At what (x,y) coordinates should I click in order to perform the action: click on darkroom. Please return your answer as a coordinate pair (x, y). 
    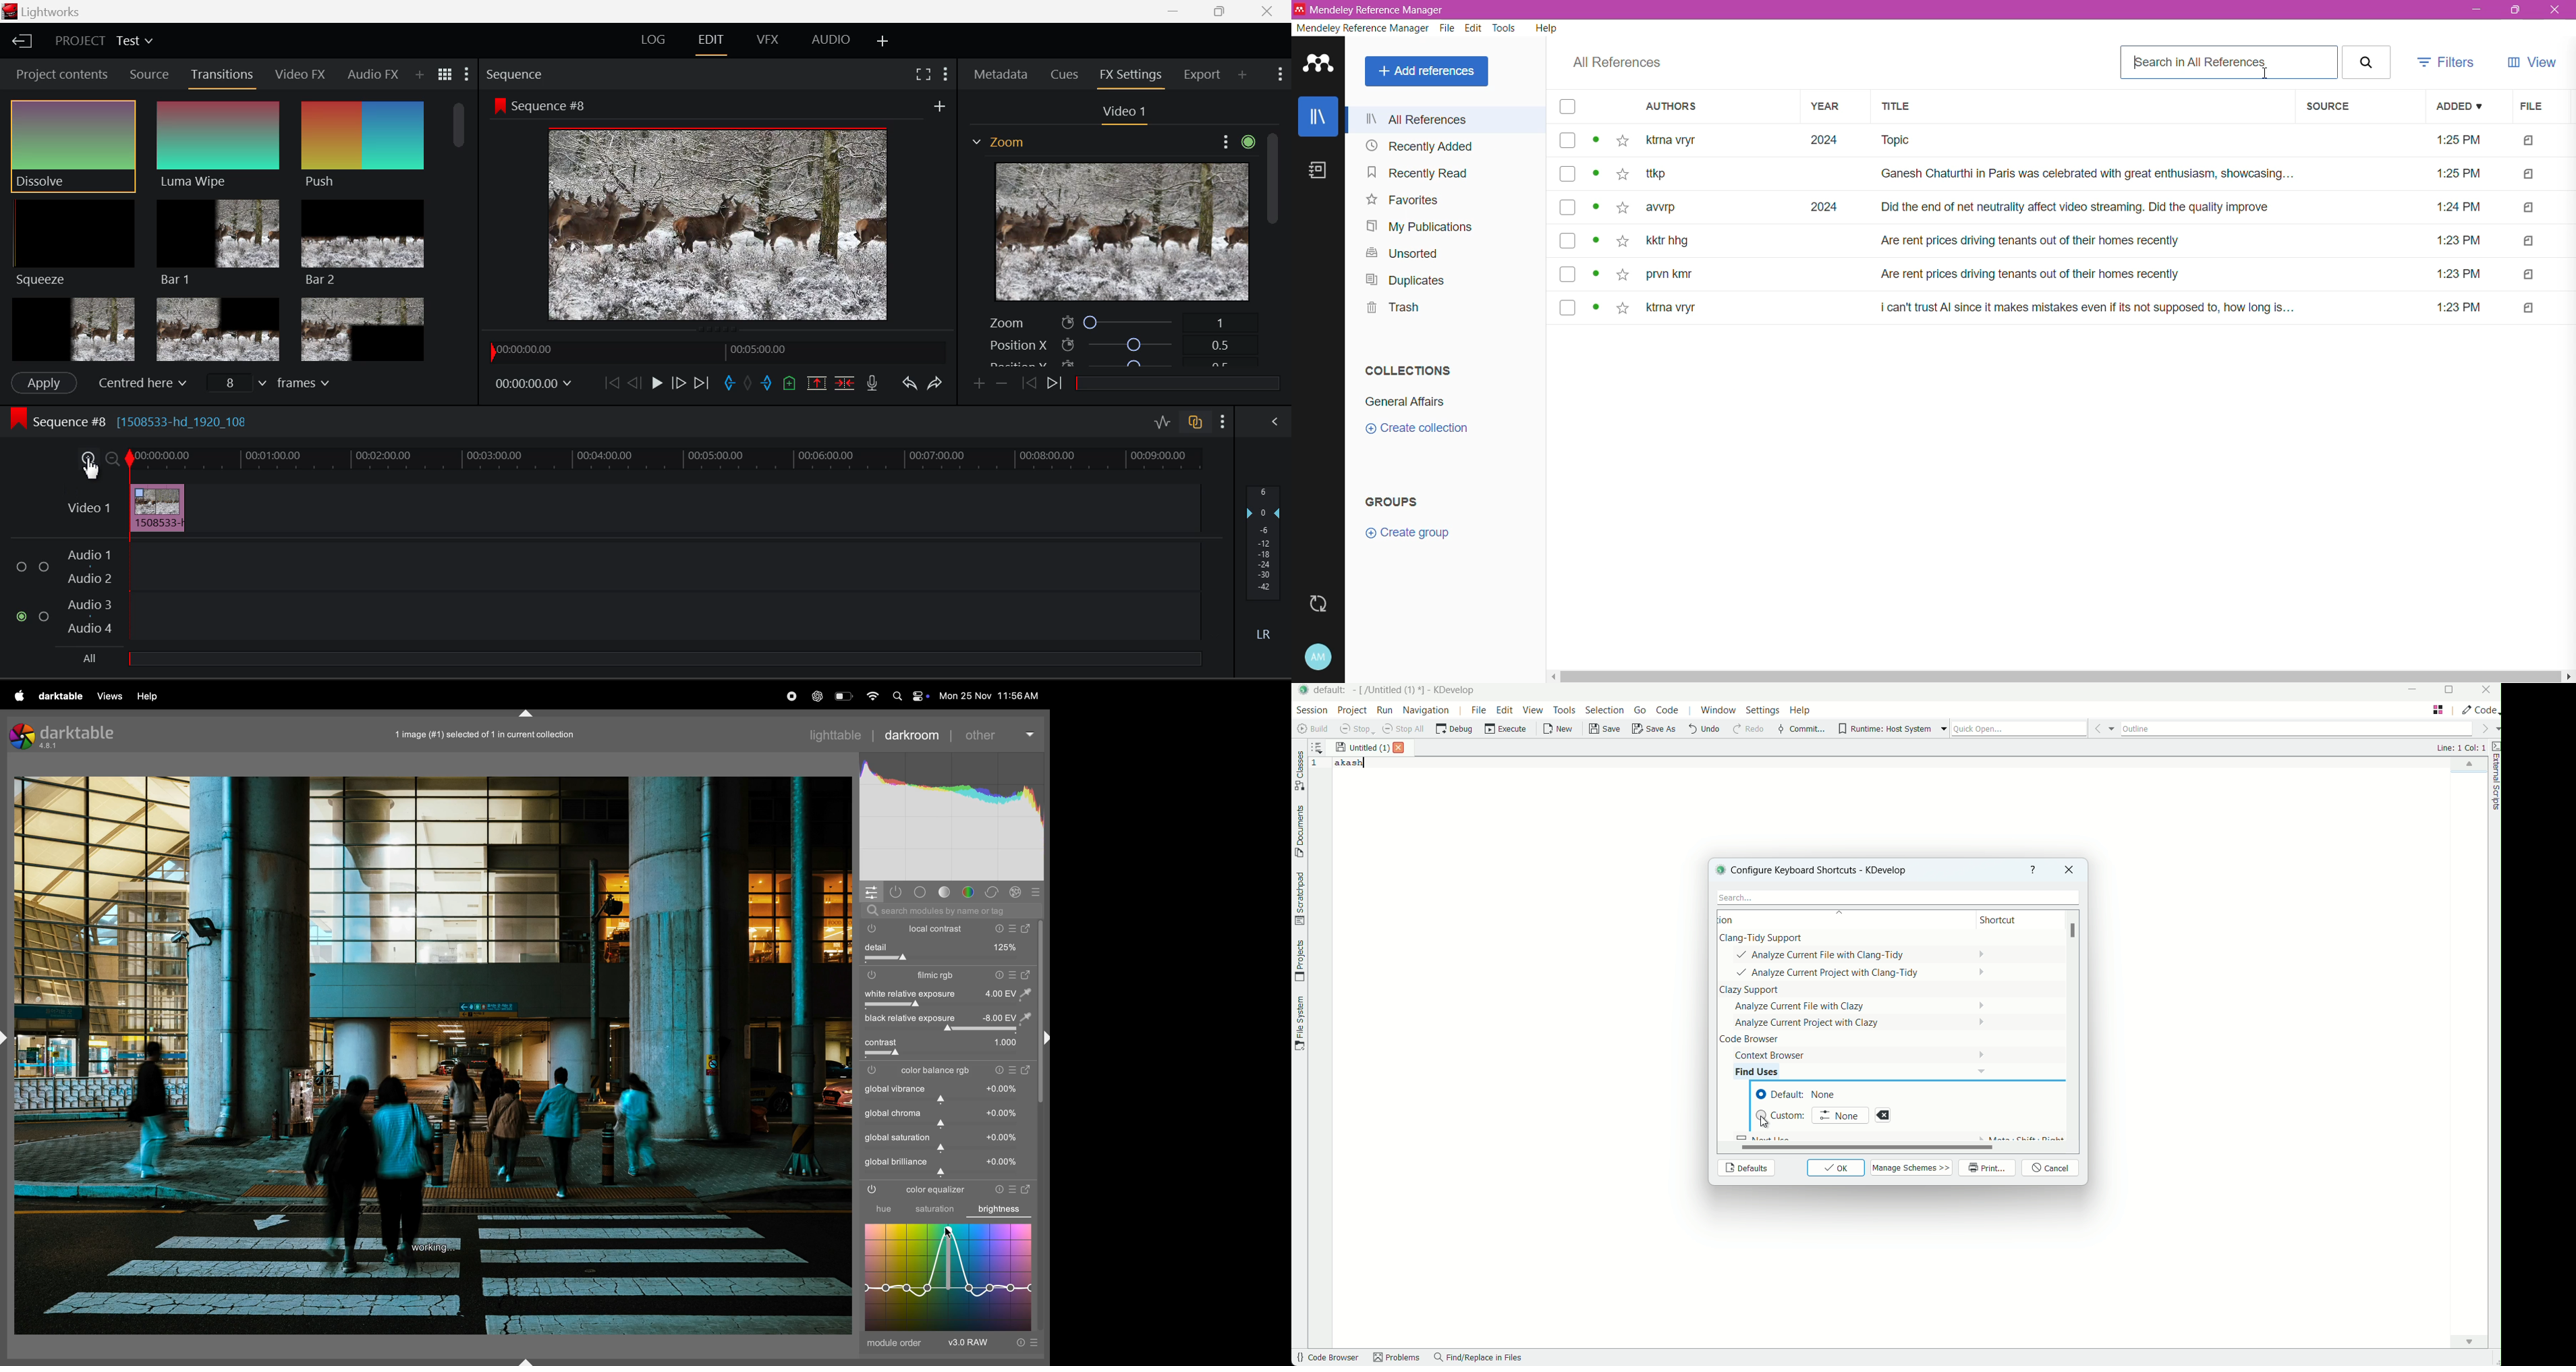
    Looking at the image, I should click on (912, 734).